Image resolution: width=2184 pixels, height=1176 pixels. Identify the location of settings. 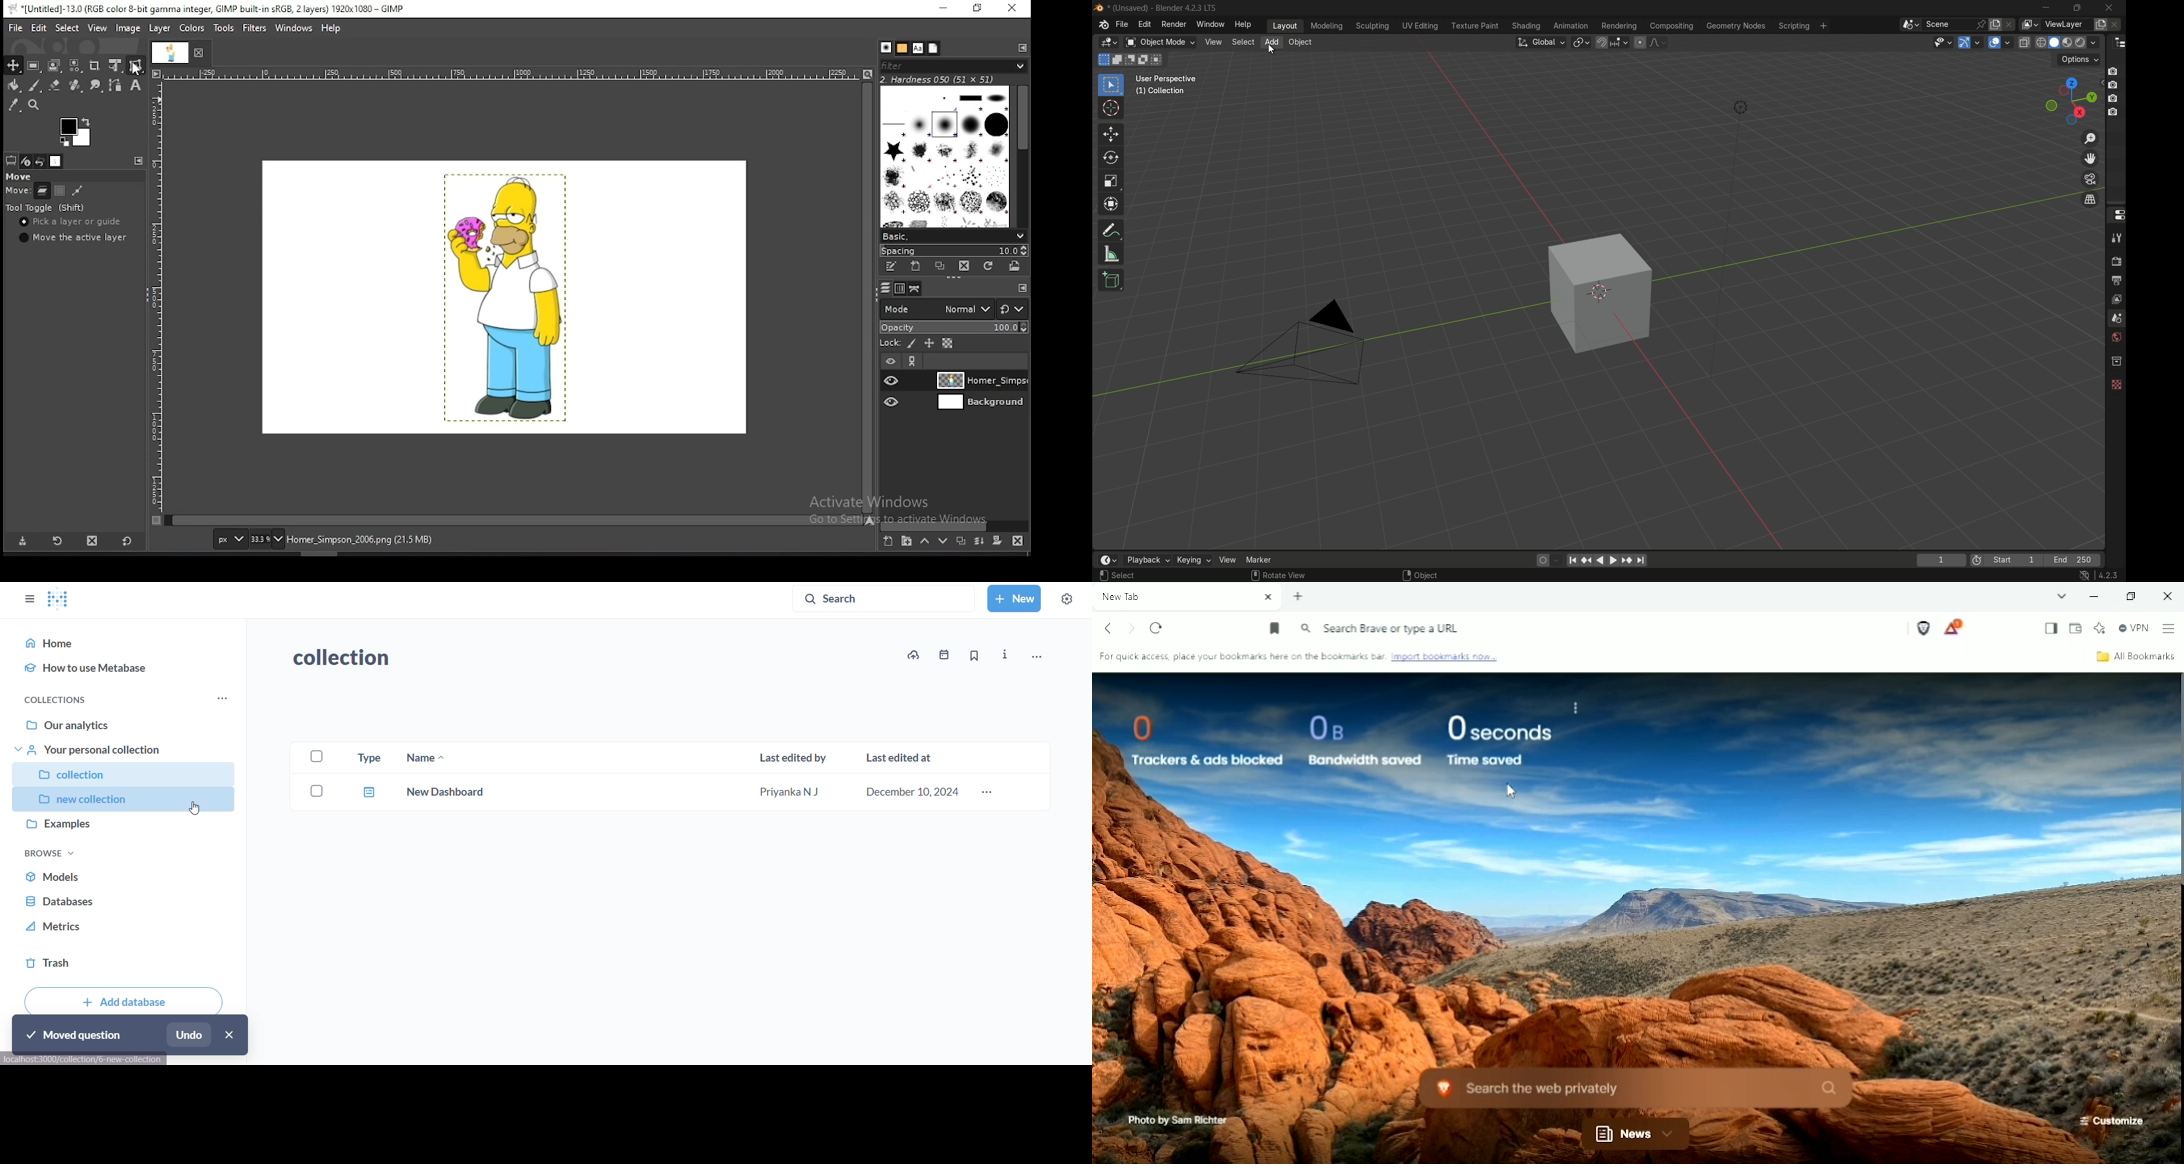
(1066, 598).